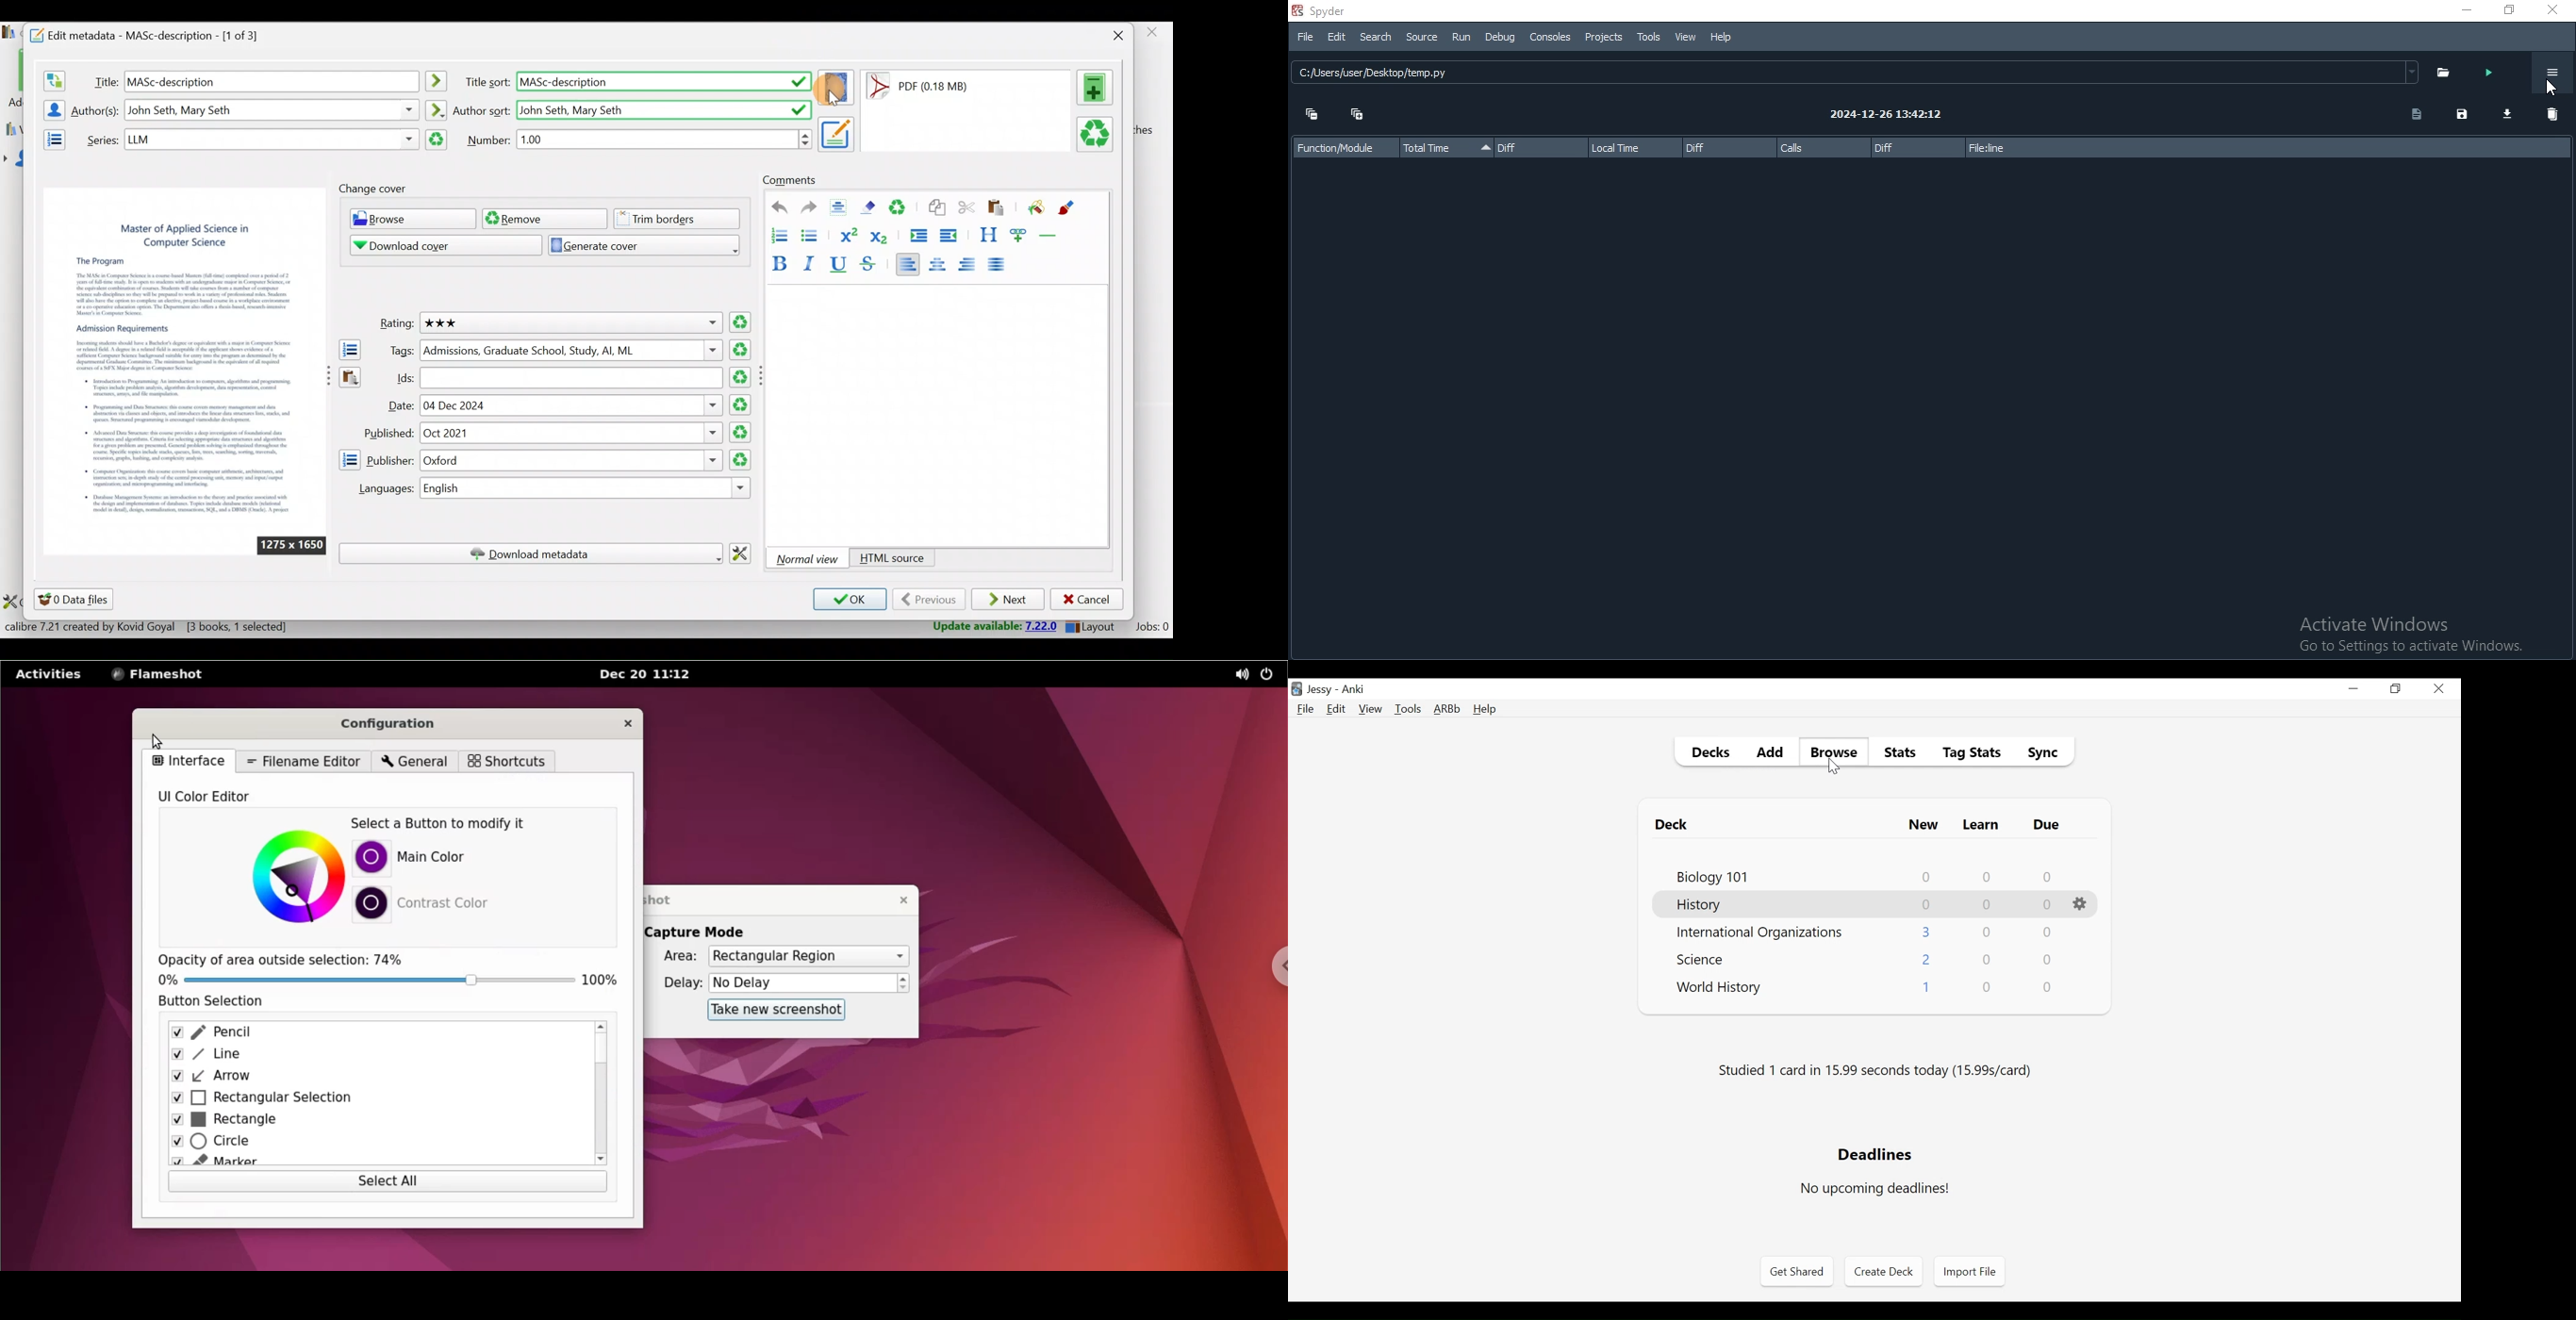 This screenshot has width=2576, height=1344. Describe the element at coordinates (1833, 769) in the screenshot. I see `Cursor` at that location.